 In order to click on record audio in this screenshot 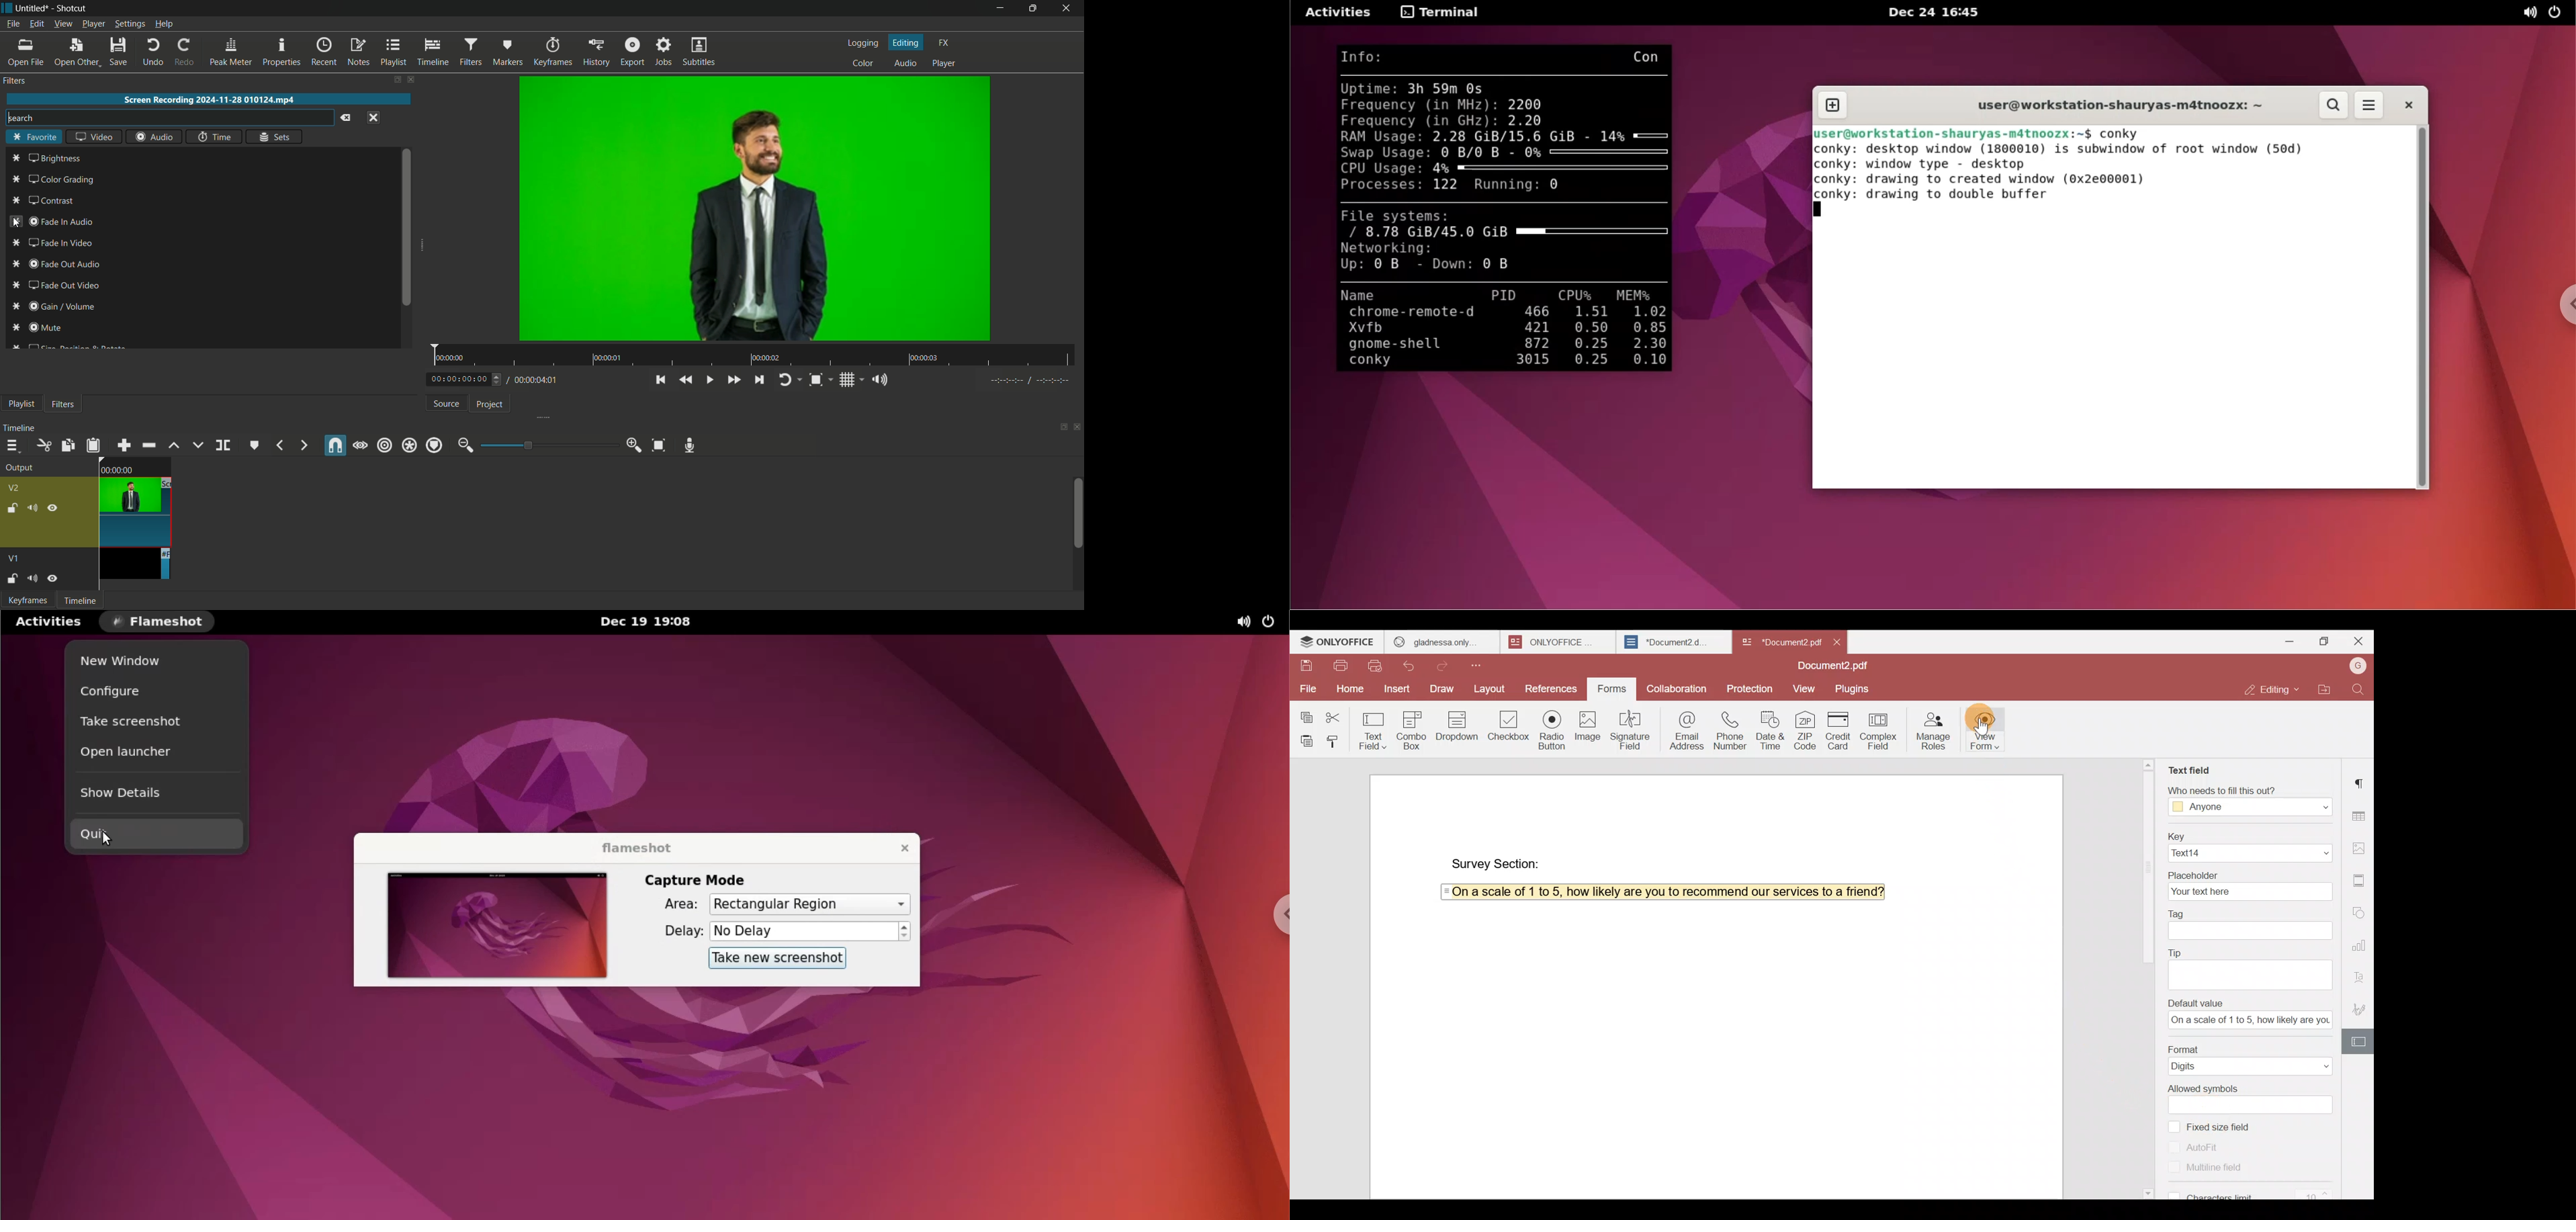, I will do `click(692, 446)`.